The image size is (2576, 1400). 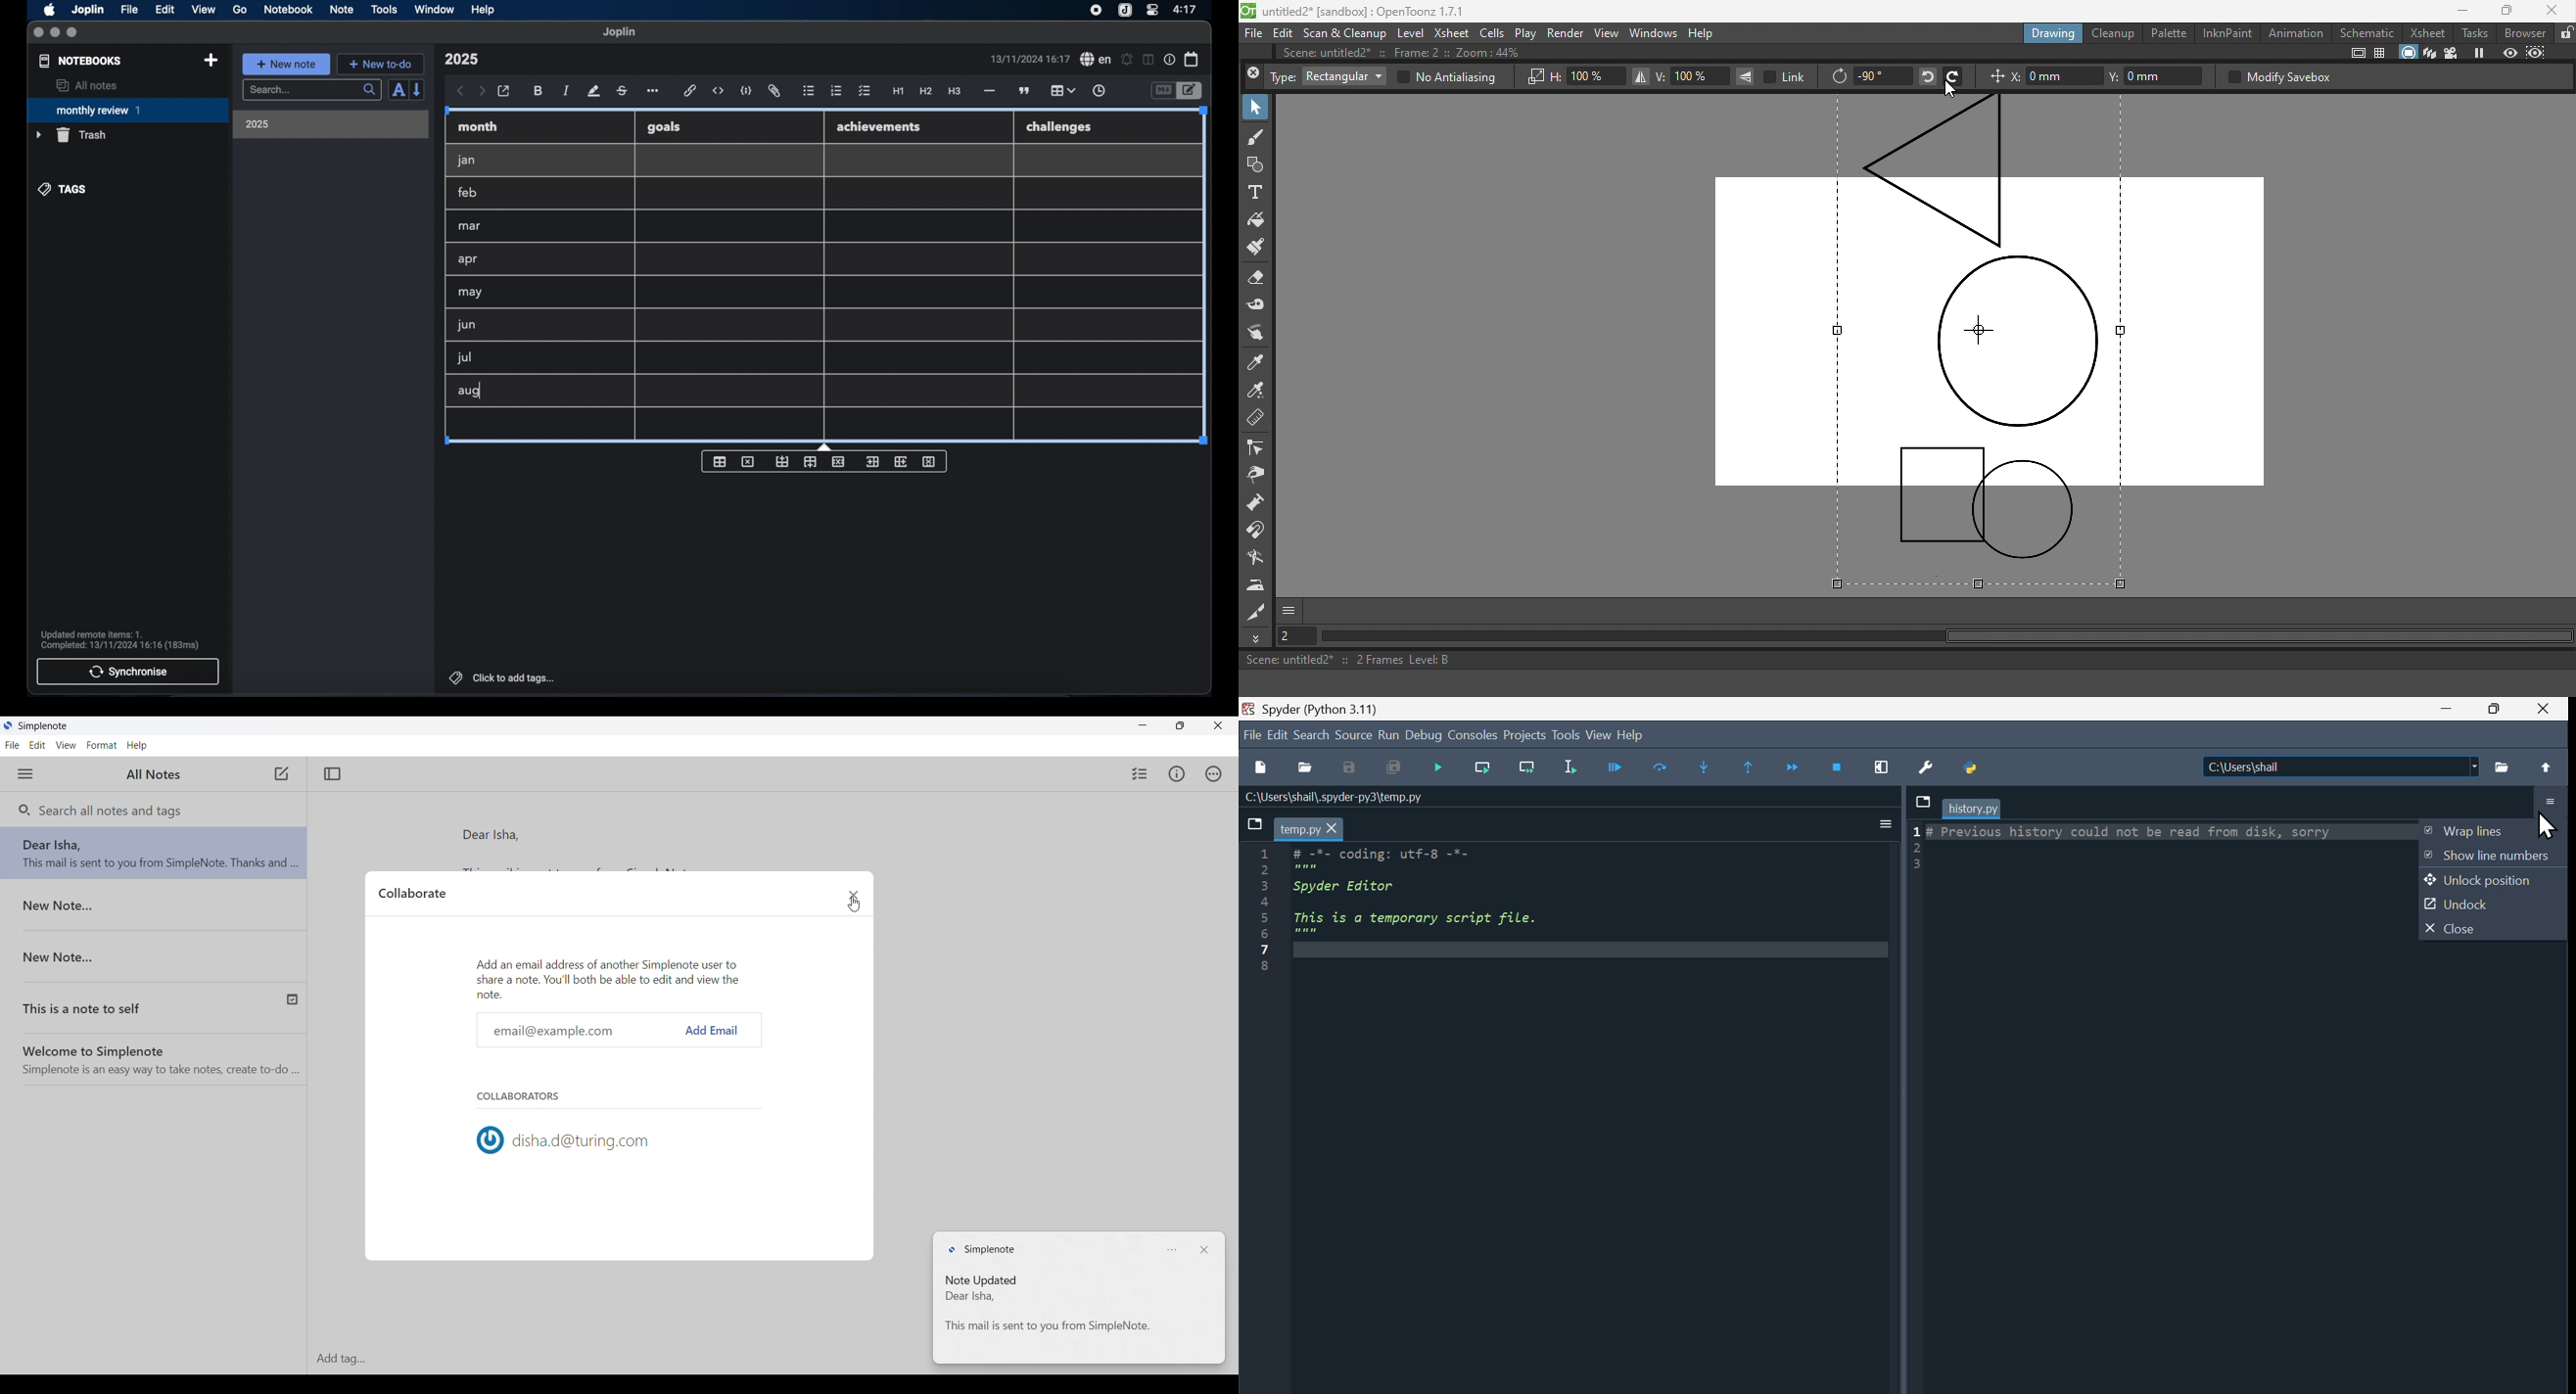 I want to click on jul, so click(x=463, y=358).